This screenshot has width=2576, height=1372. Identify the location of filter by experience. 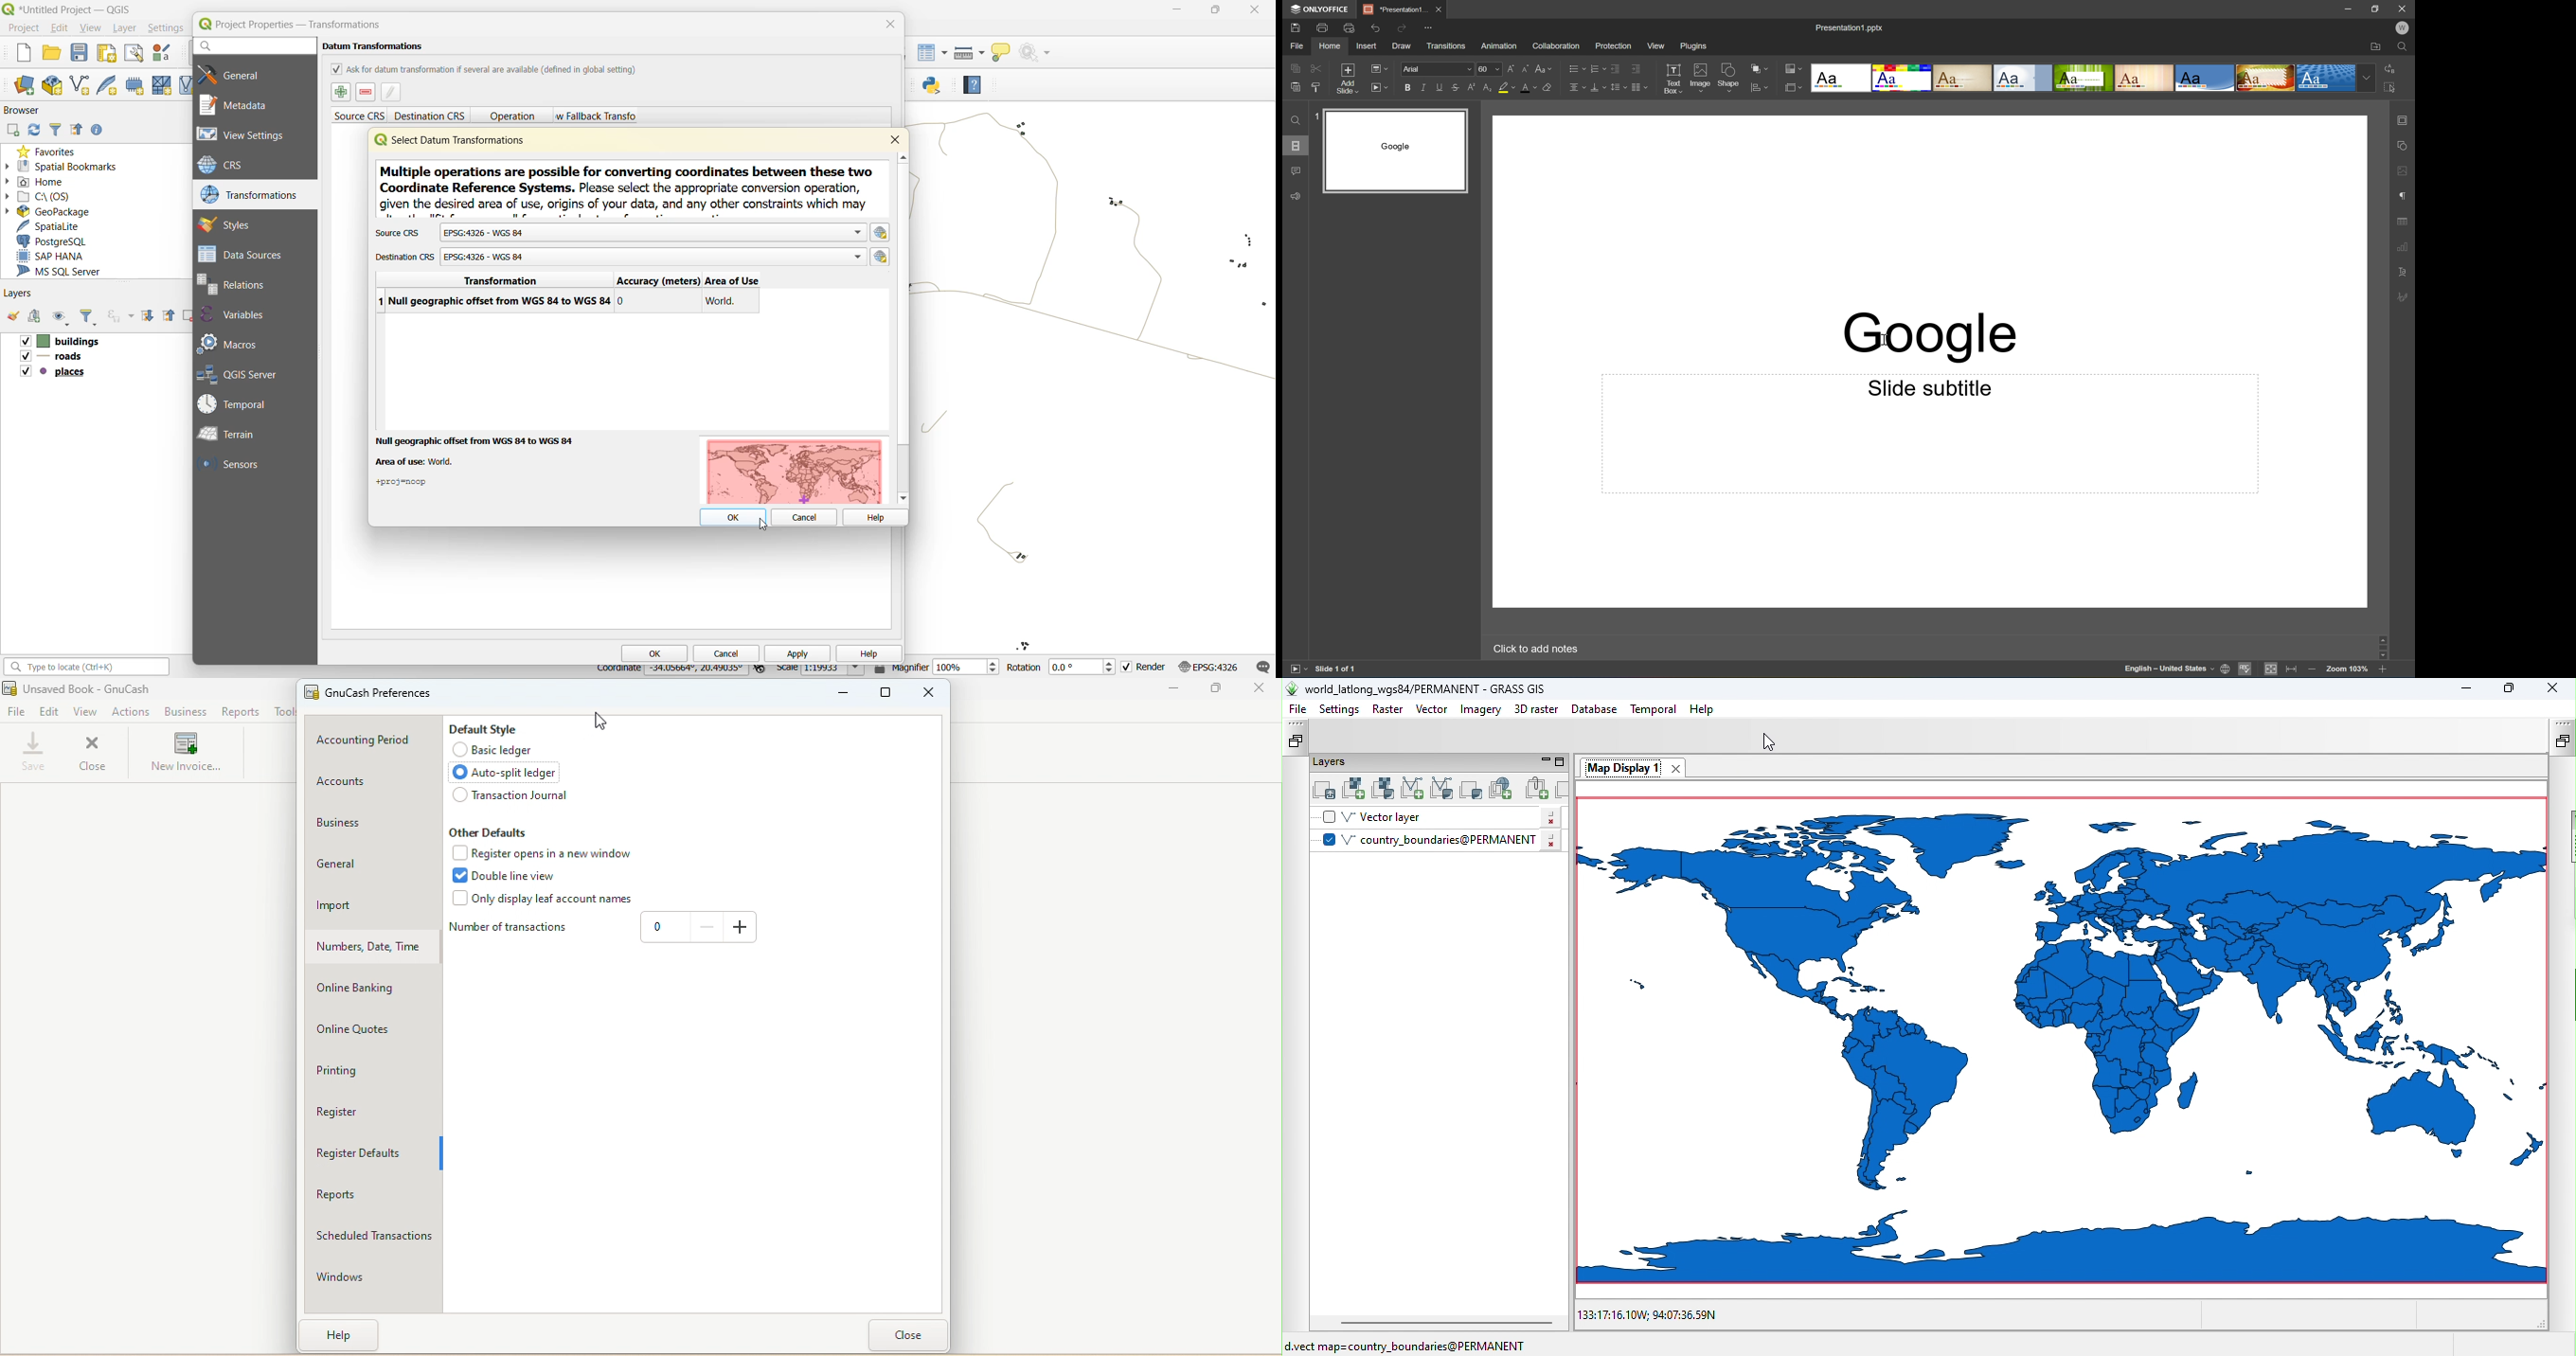
(119, 316).